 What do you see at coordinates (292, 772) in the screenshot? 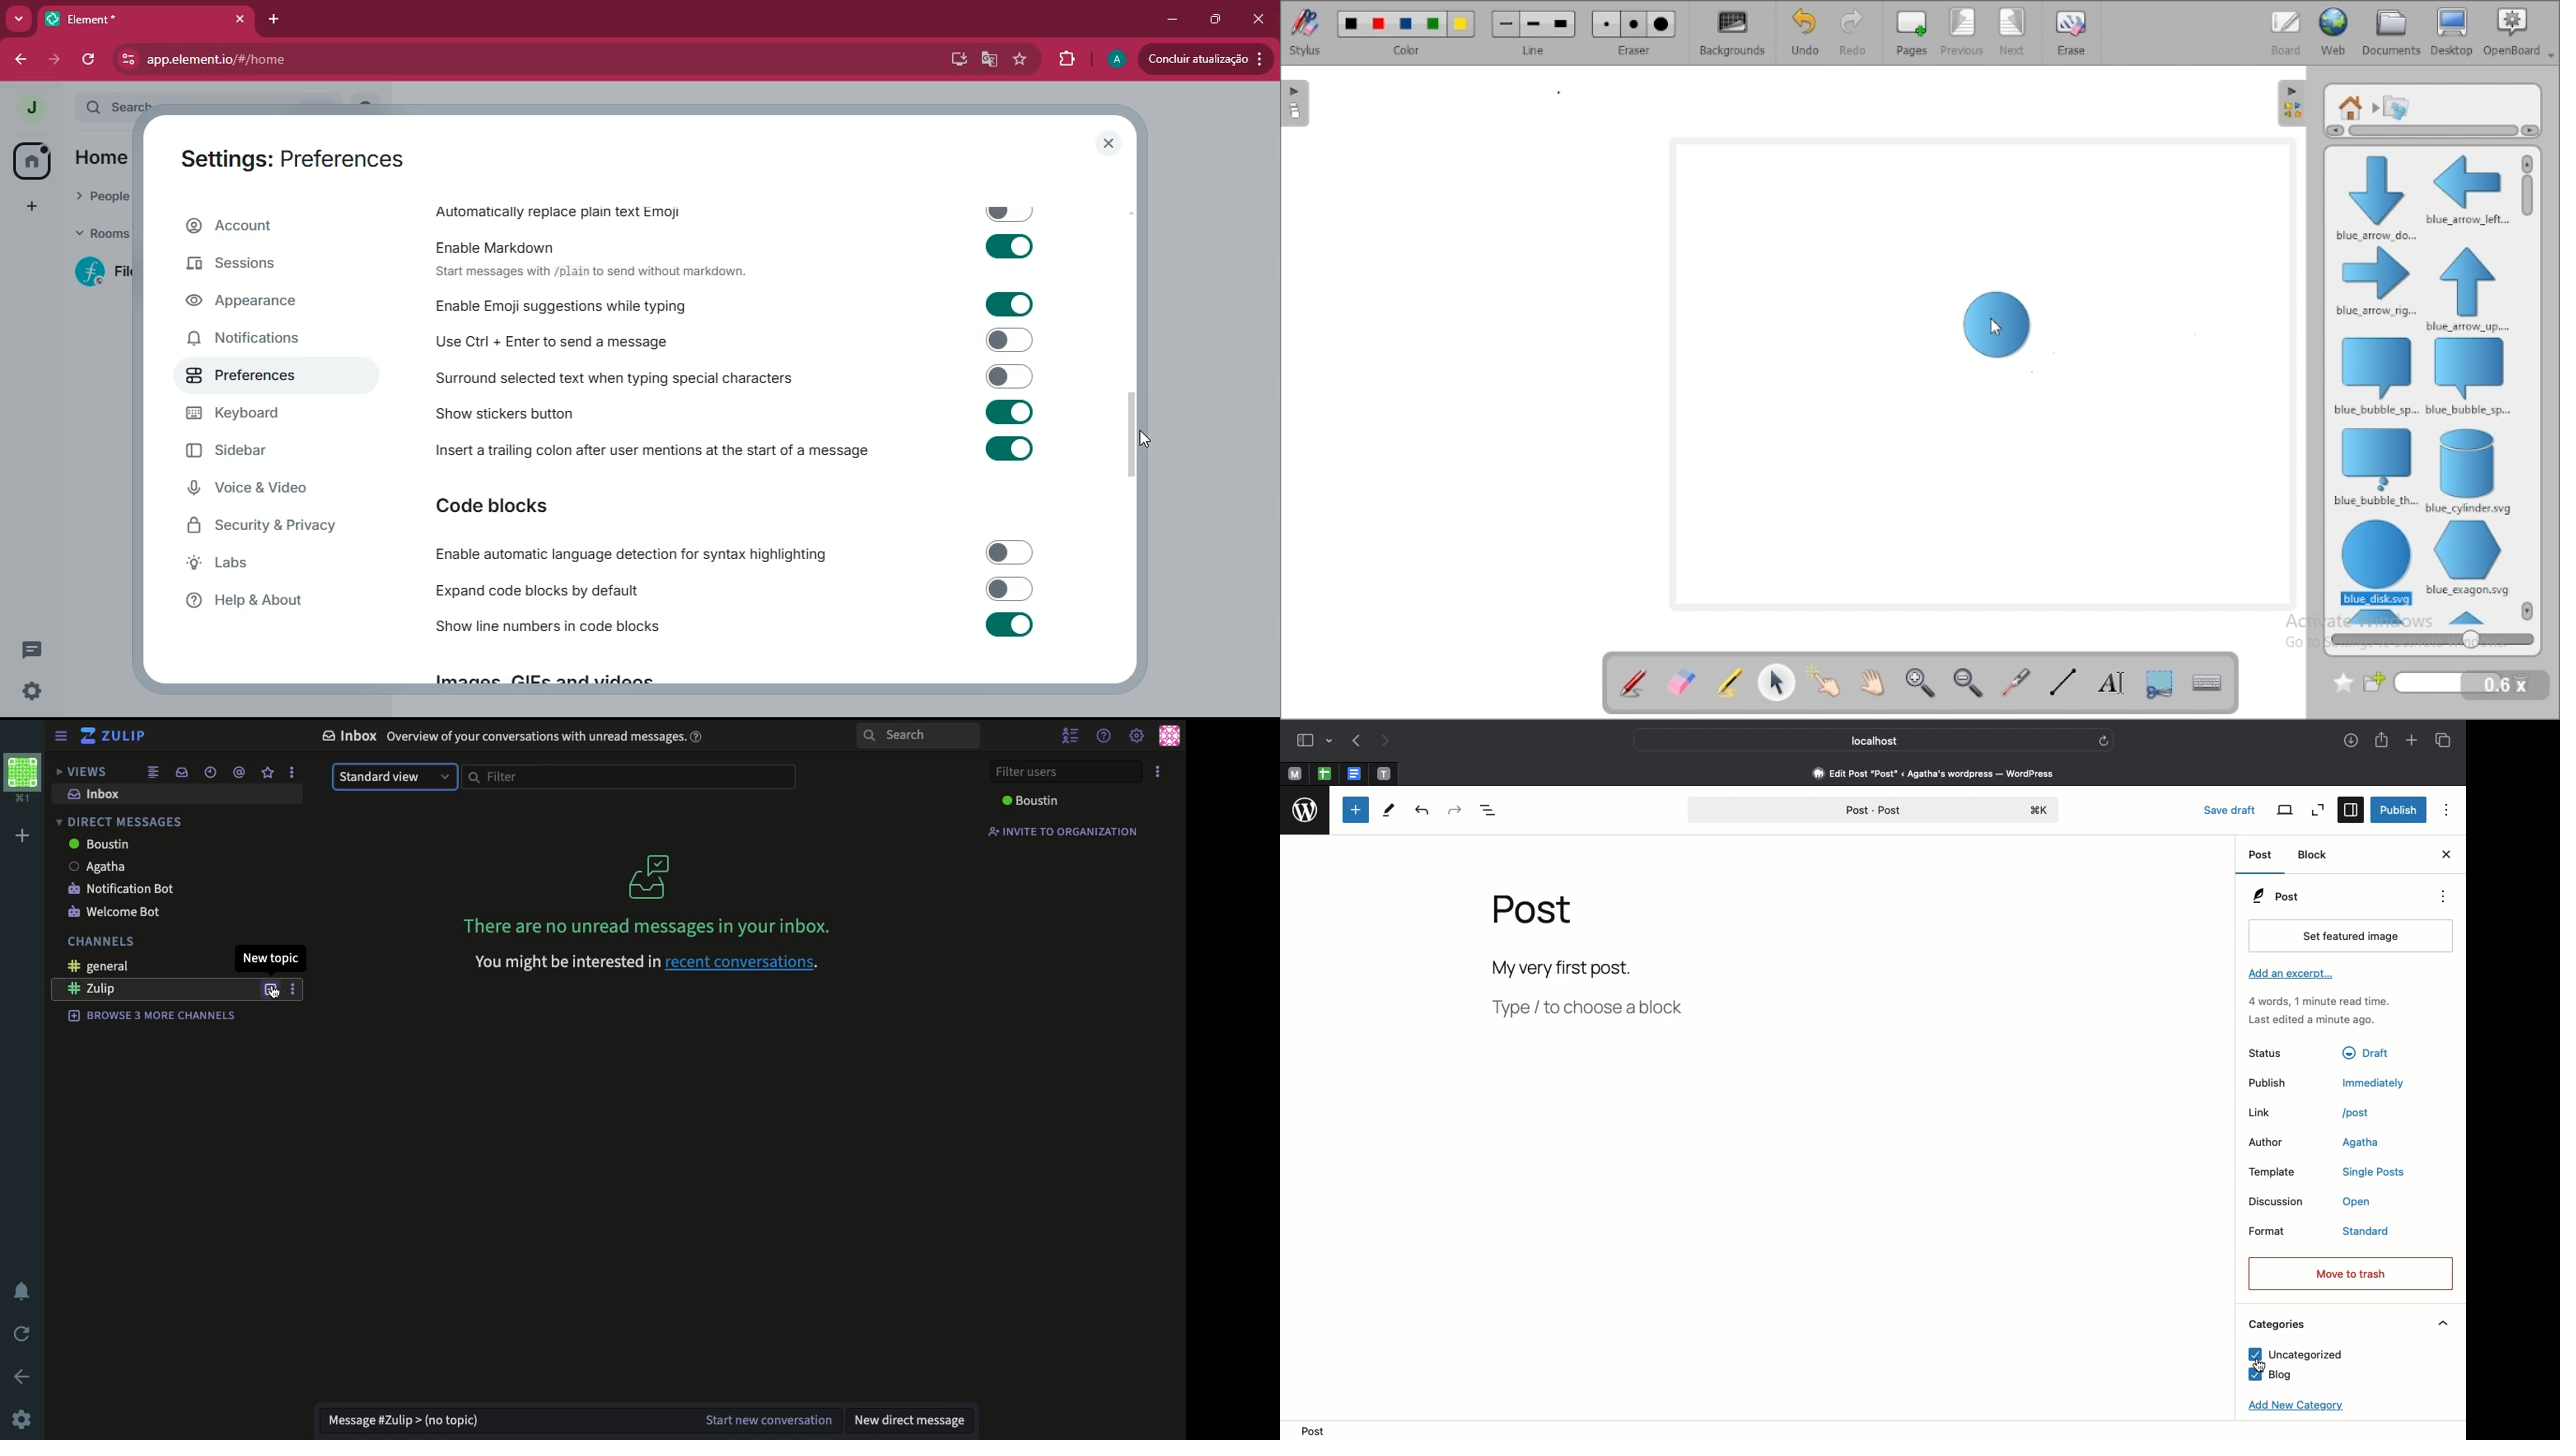
I see `options` at bounding box center [292, 772].